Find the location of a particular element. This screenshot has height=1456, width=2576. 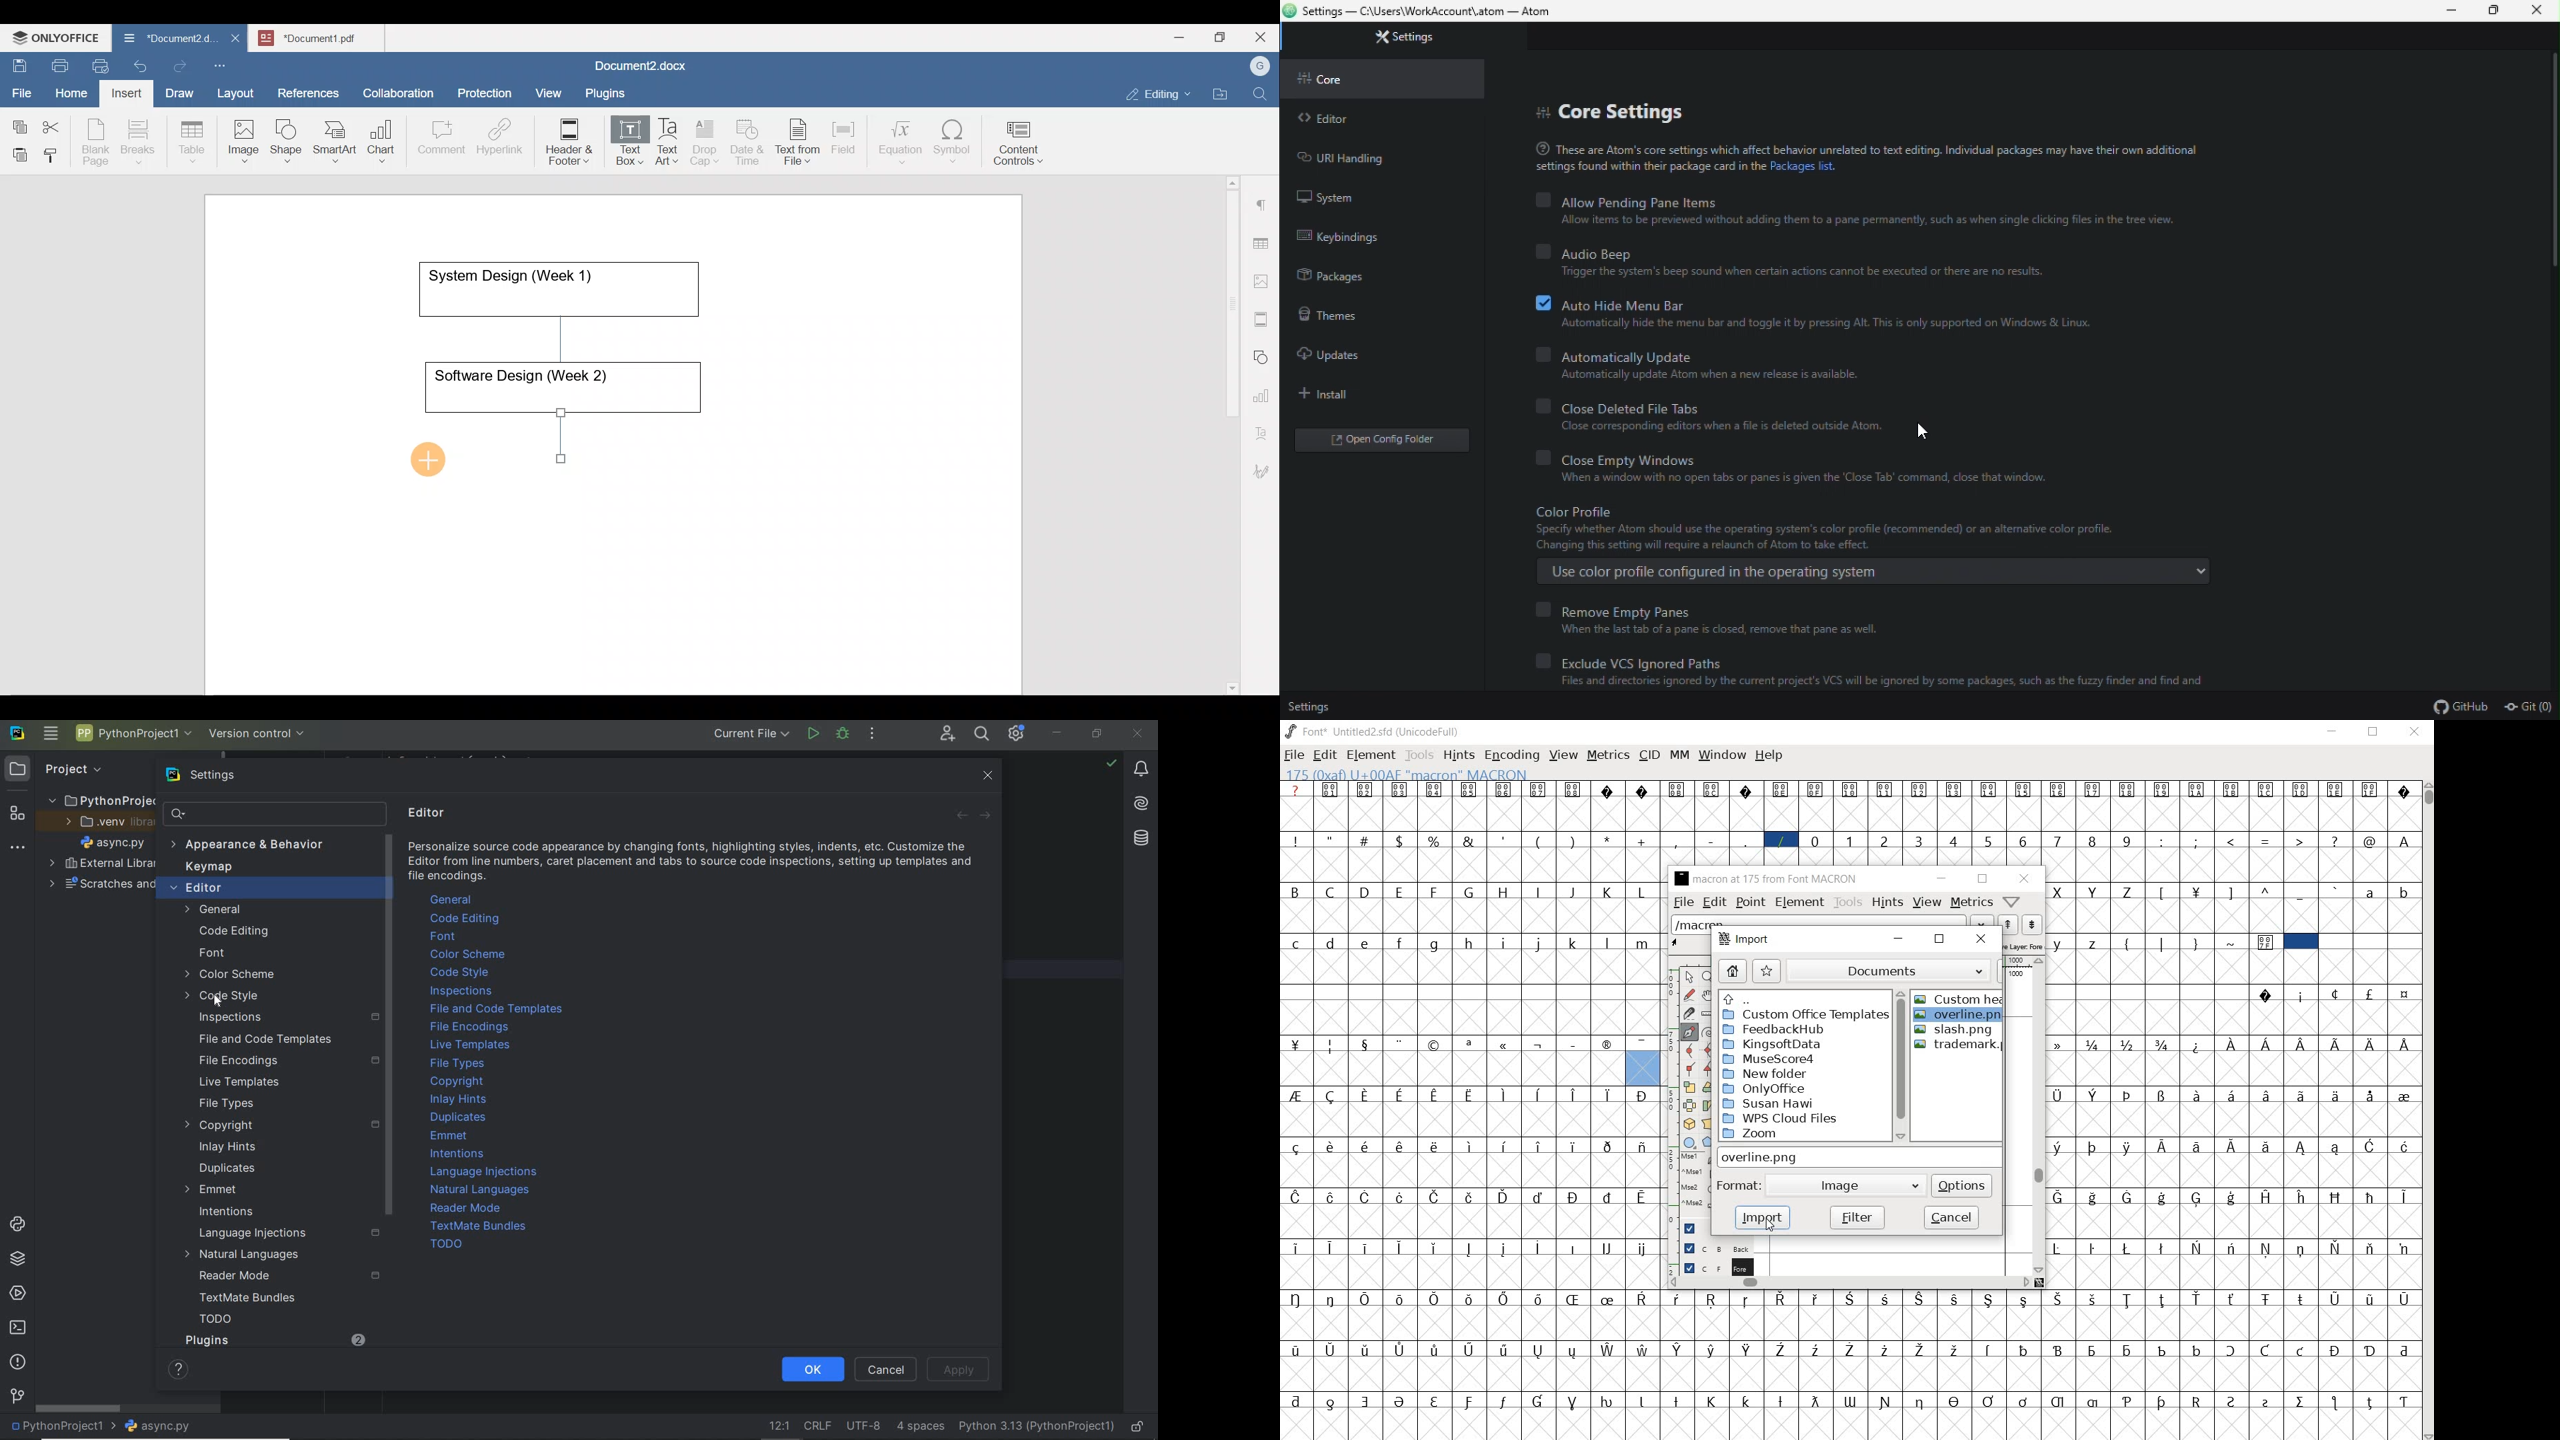

Content controls is located at coordinates (1021, 147).